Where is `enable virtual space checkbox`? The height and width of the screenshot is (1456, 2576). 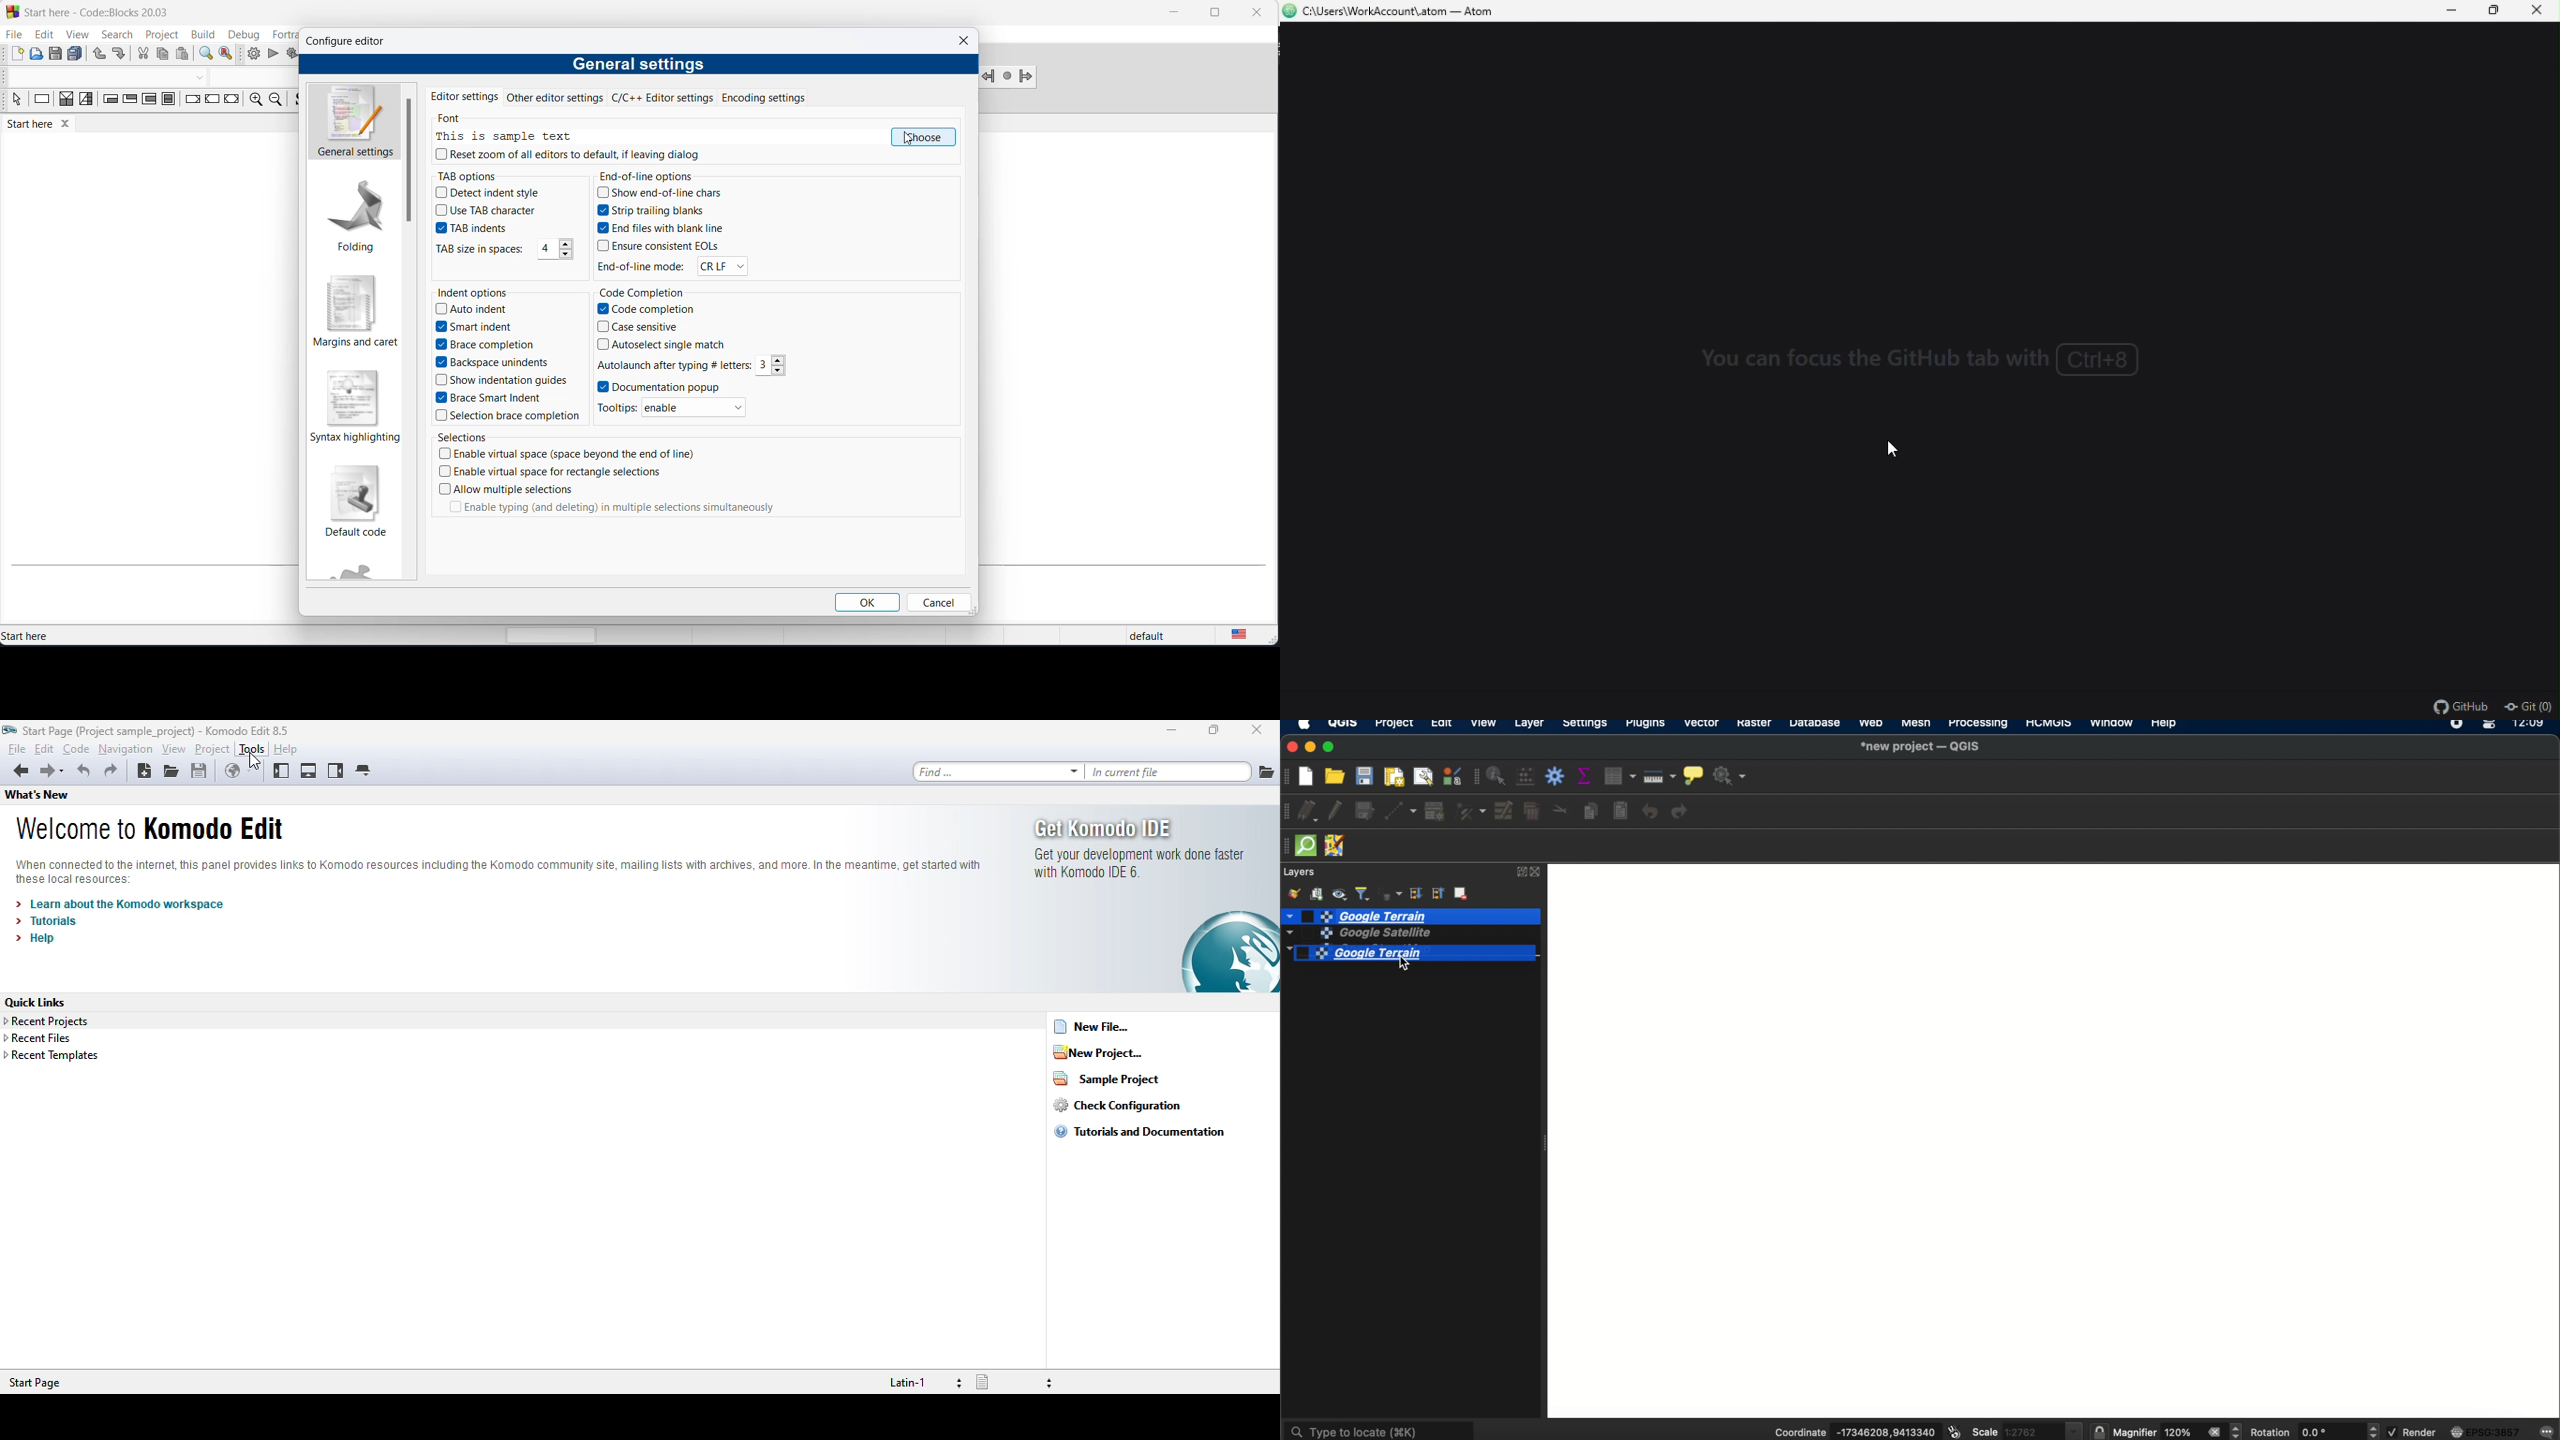
enable virtual space checkbox is located at coordinates (573, 456).